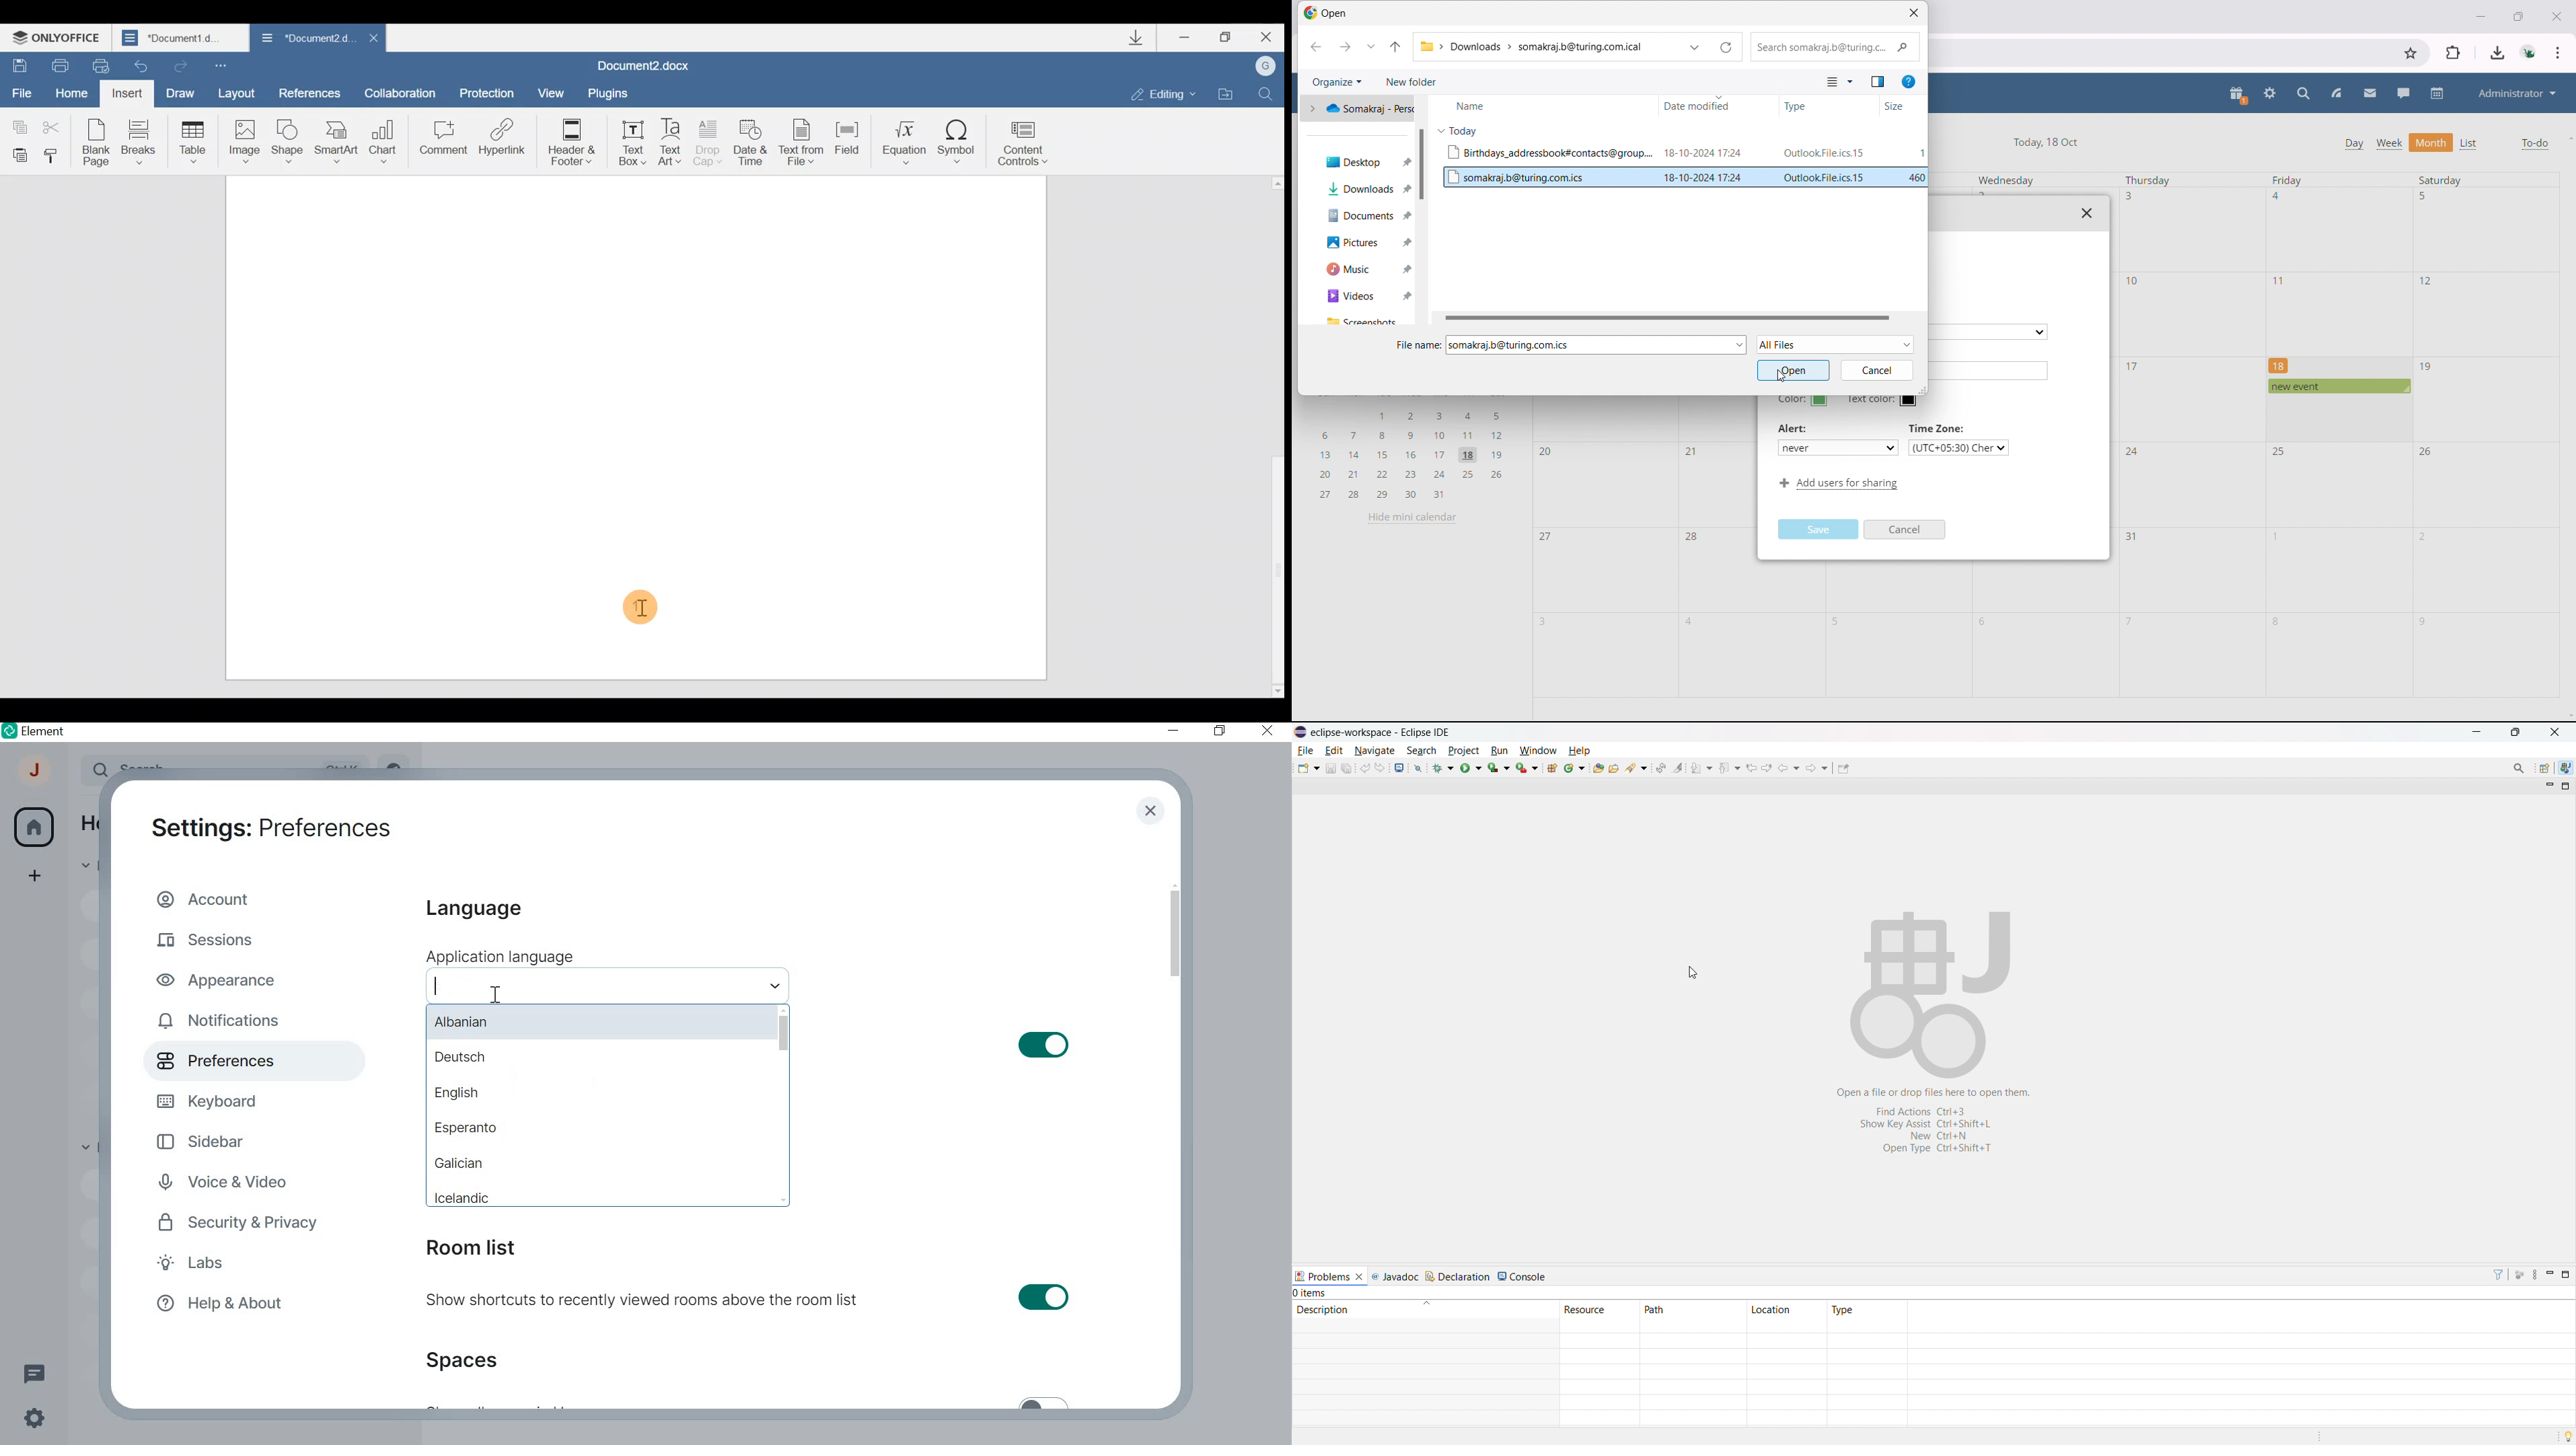  What do you see at coordinates (137, 142) in the screenshot?
I see `Breaks` at bounding box center [137, 142].